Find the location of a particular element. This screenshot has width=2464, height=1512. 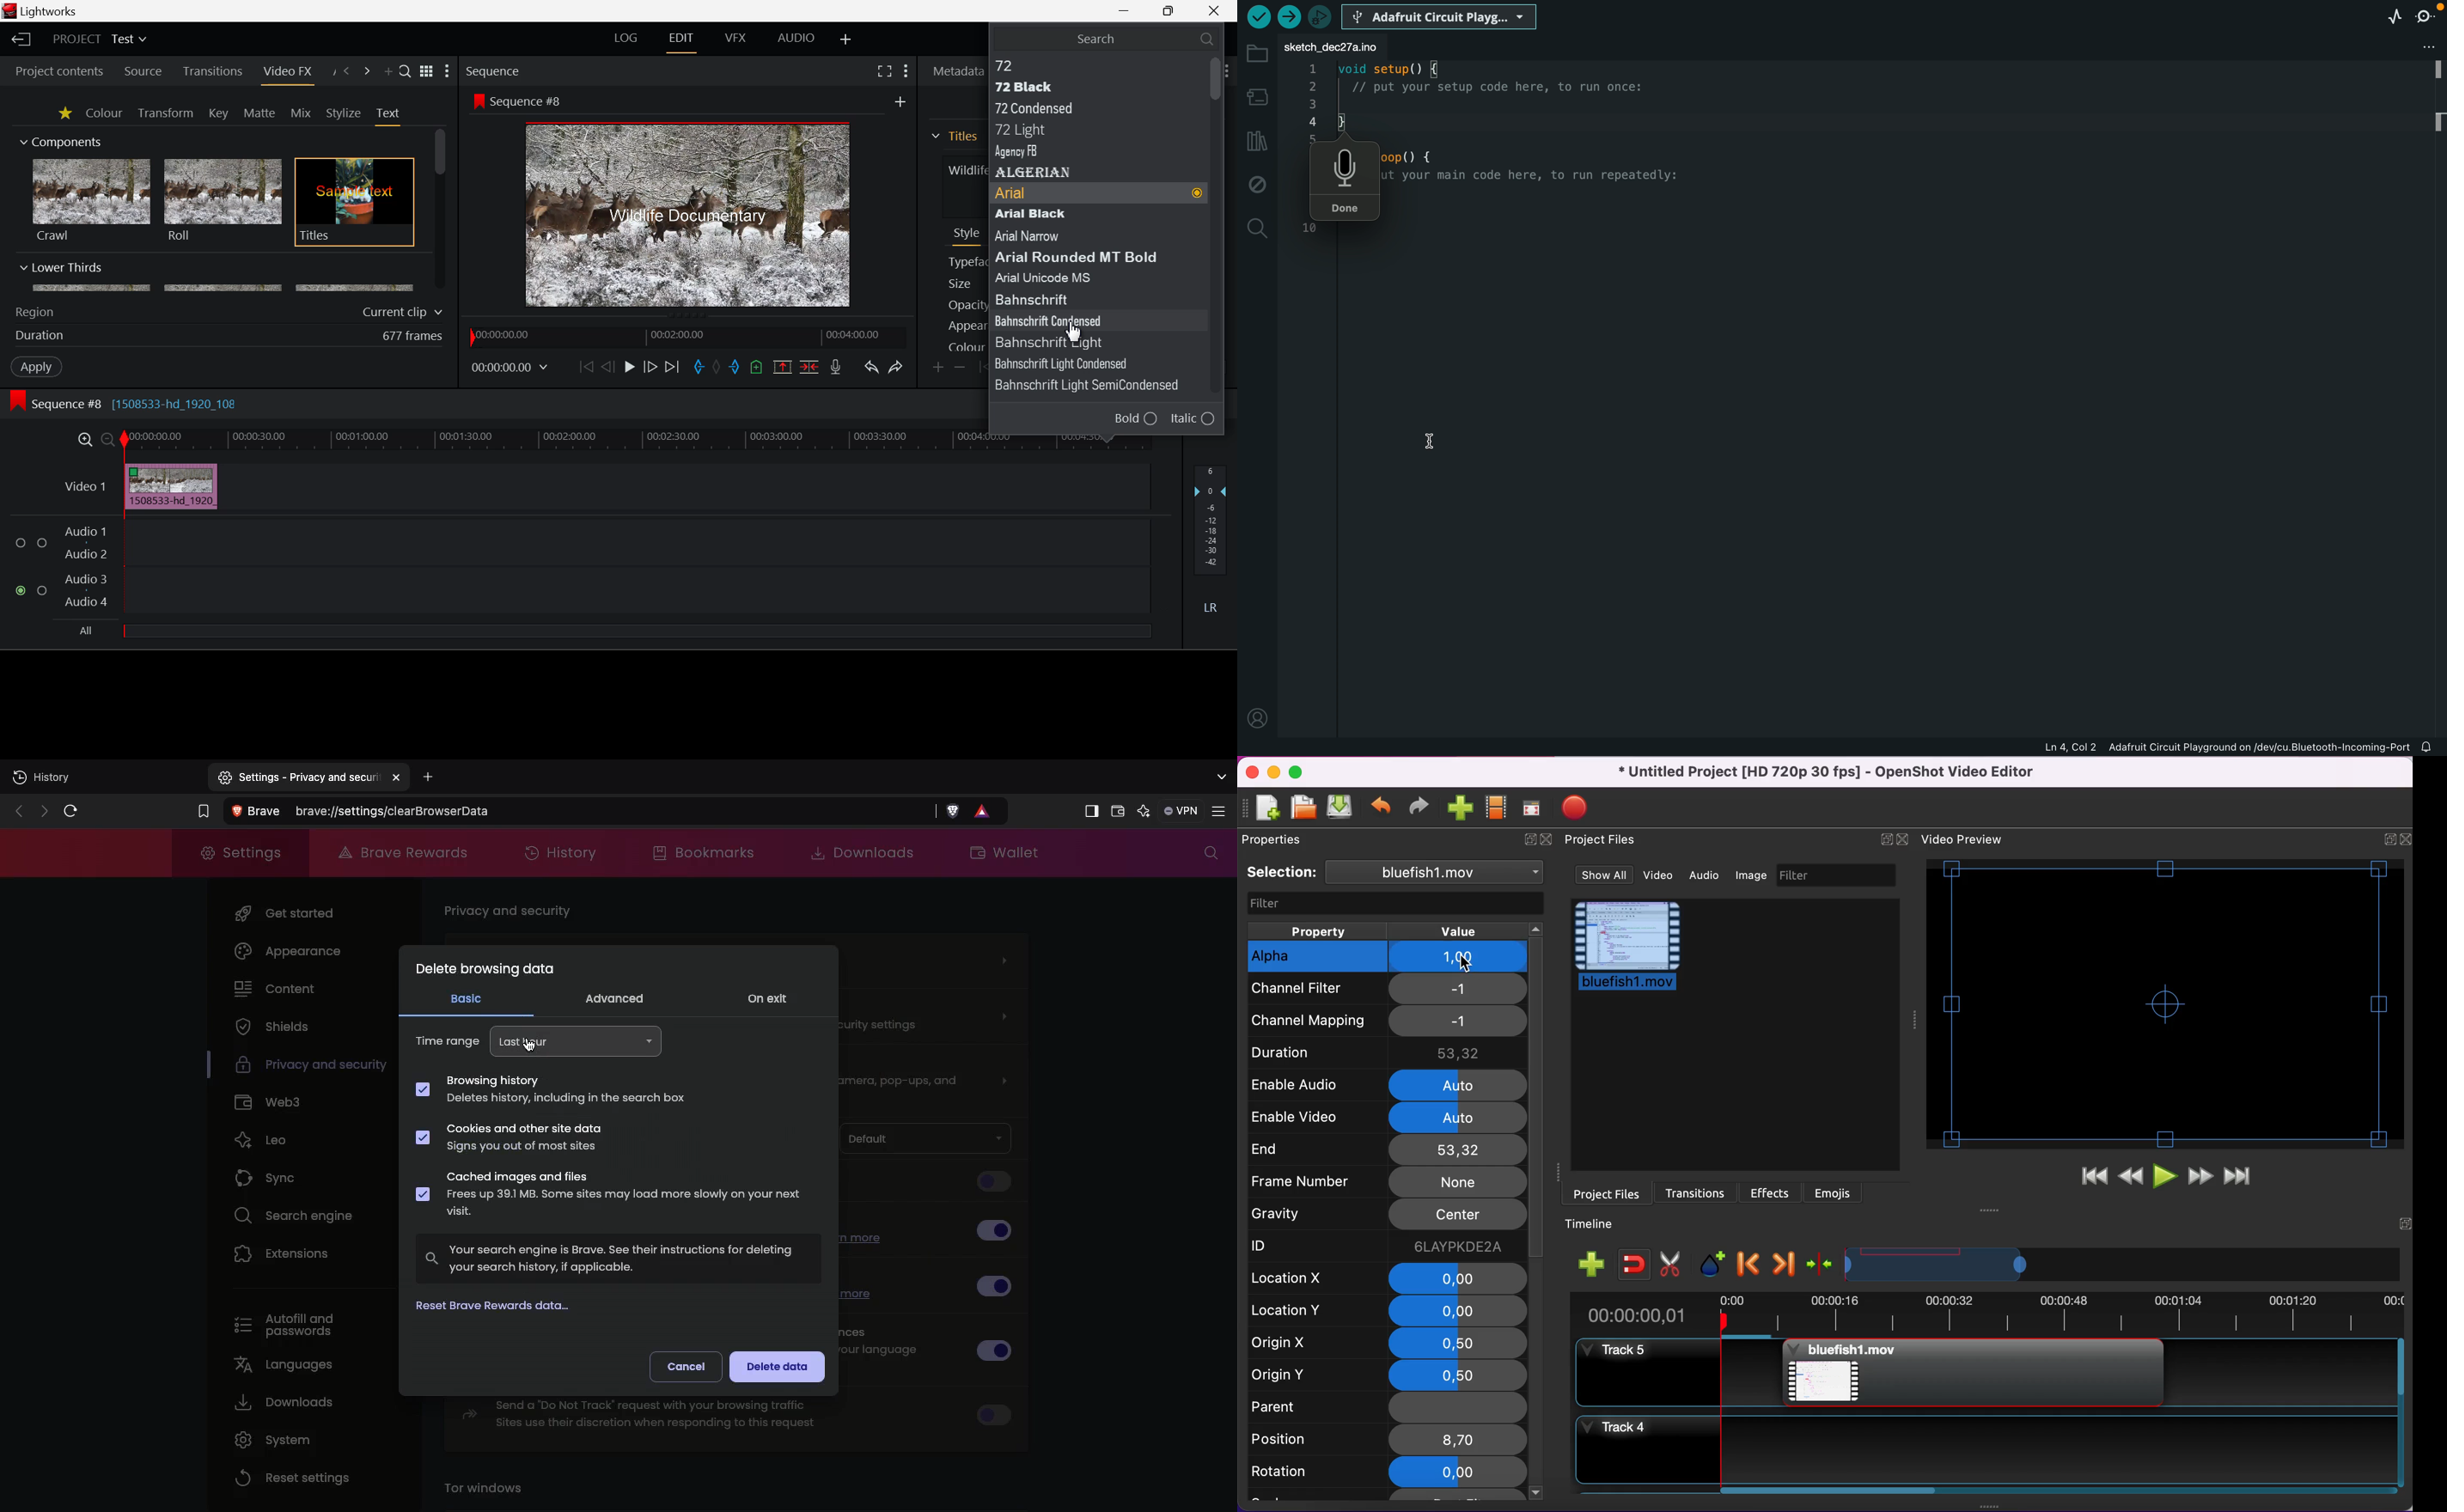

Mark Out is located at coordinates (736, 369).